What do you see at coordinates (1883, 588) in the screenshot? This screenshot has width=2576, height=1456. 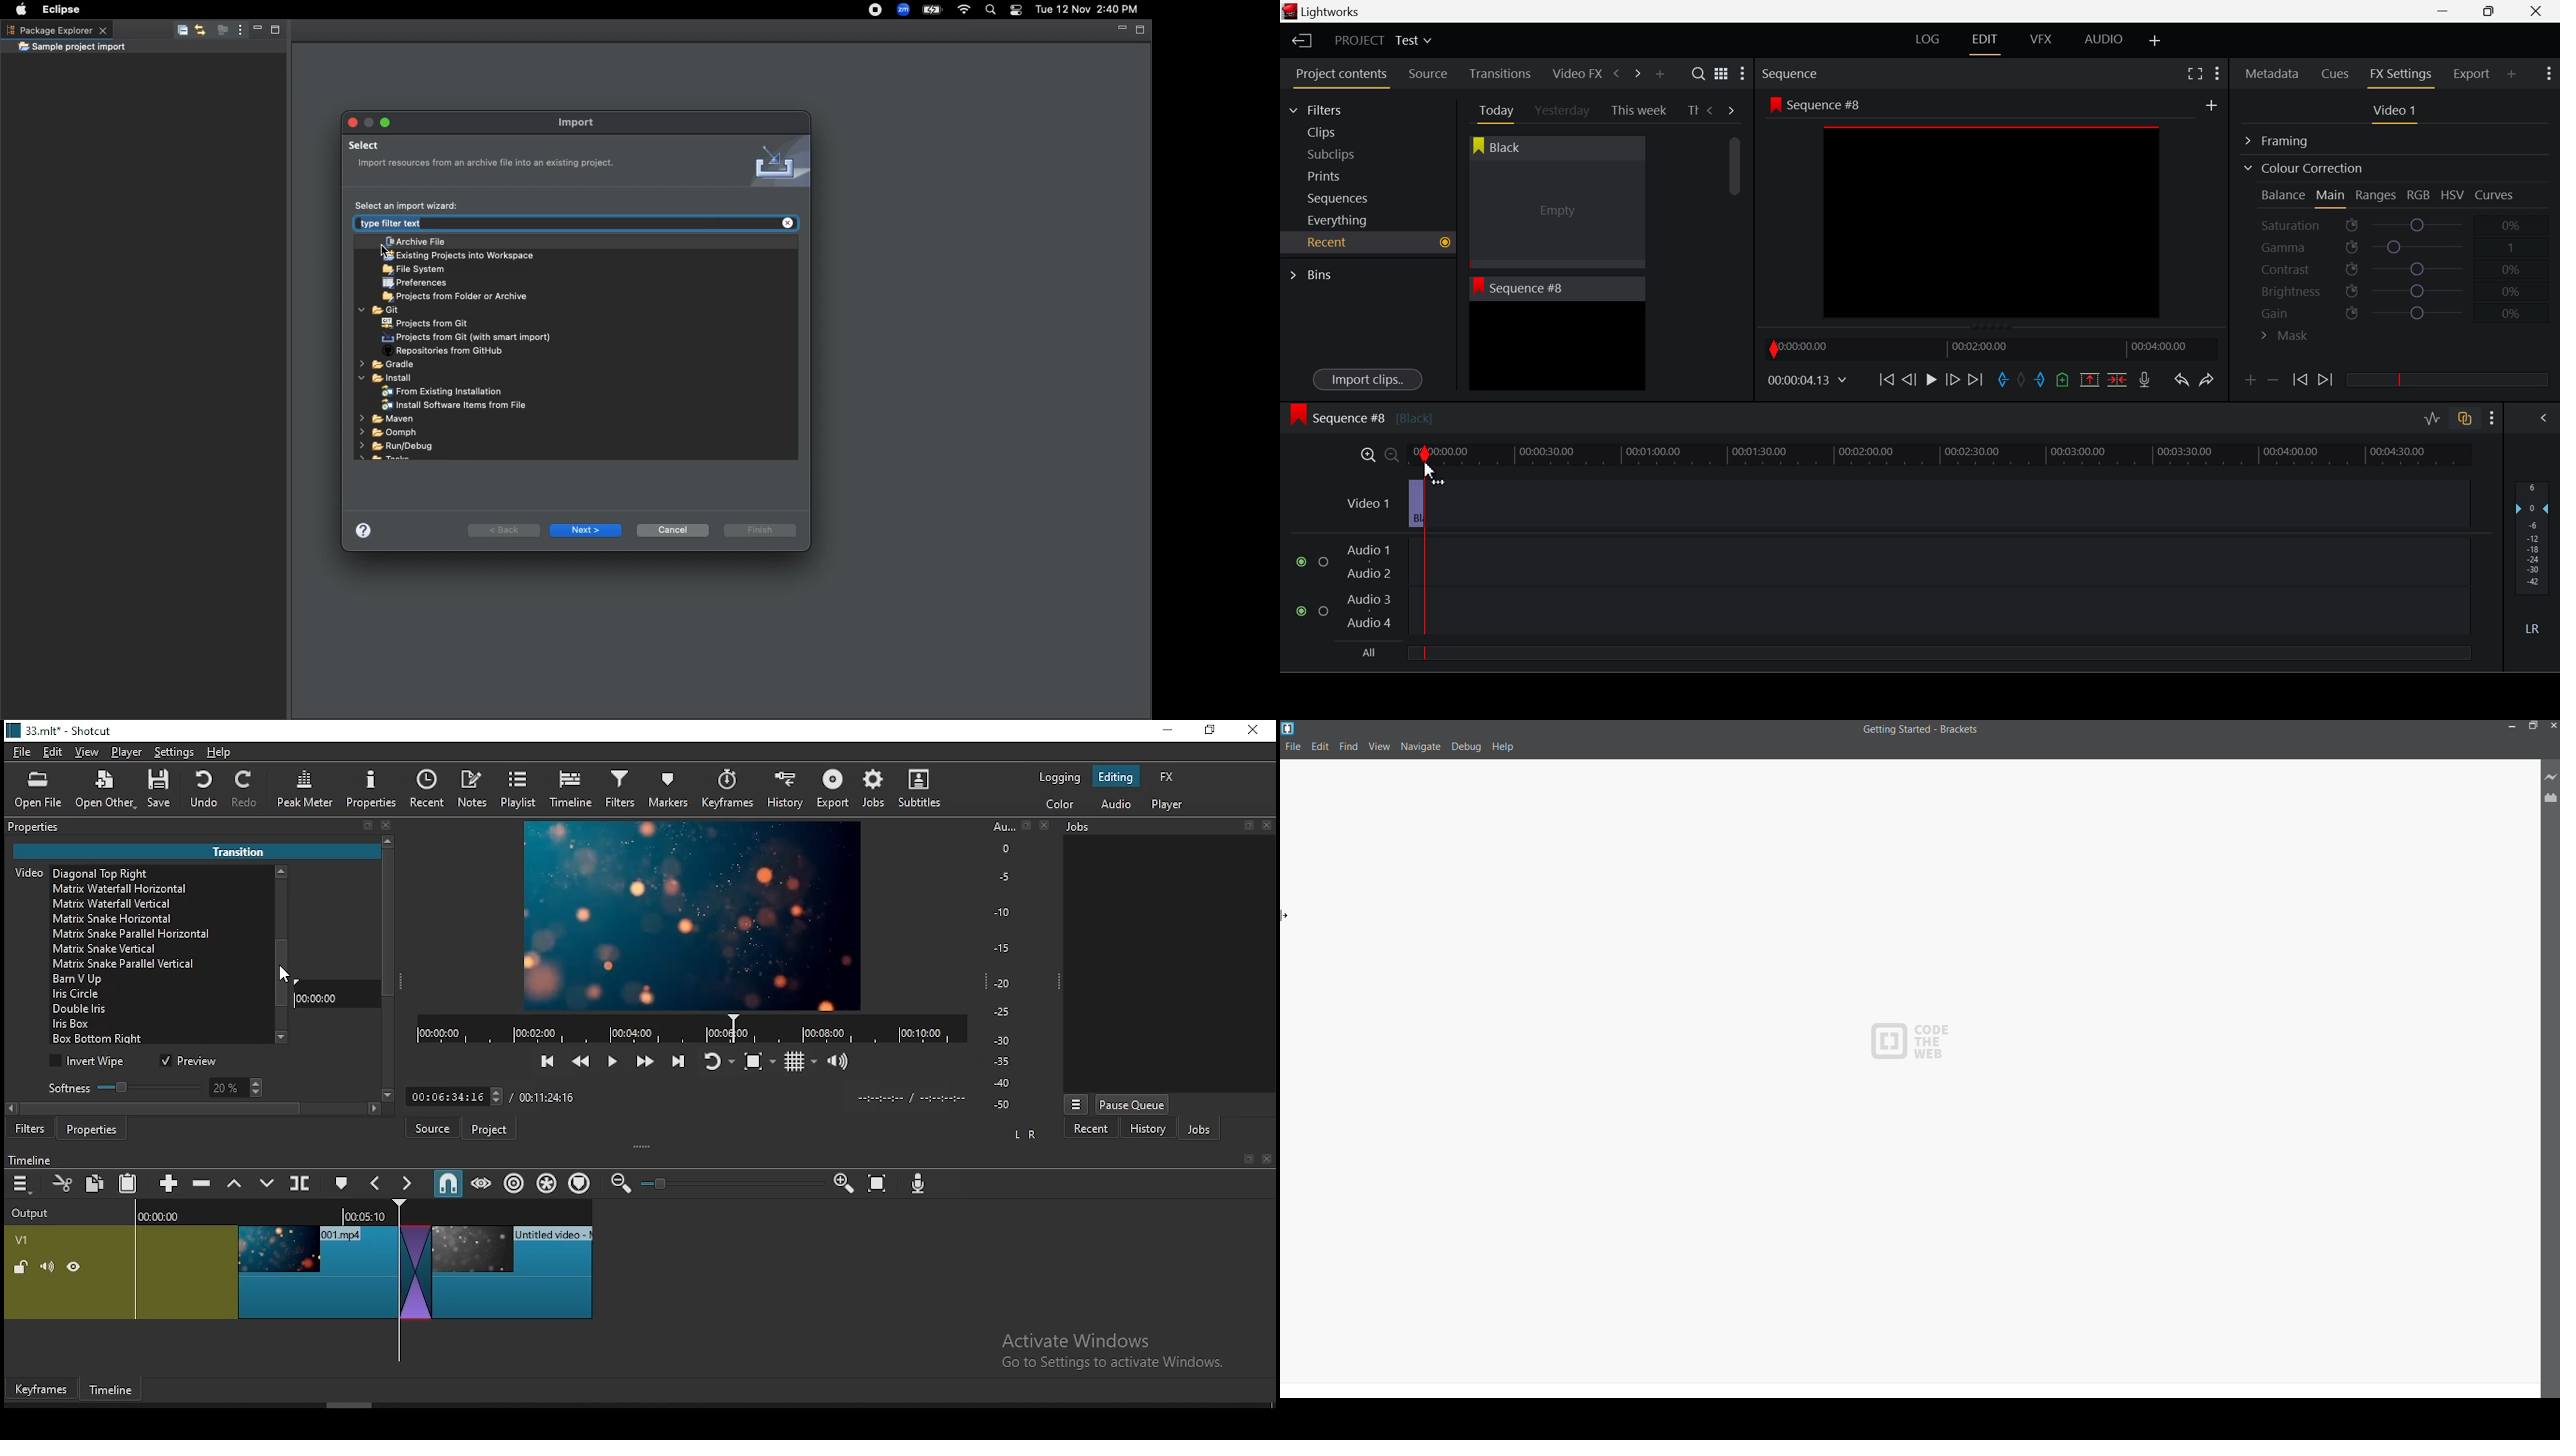 I see `Audio Input Fields` at bounding box center [1883, 588].